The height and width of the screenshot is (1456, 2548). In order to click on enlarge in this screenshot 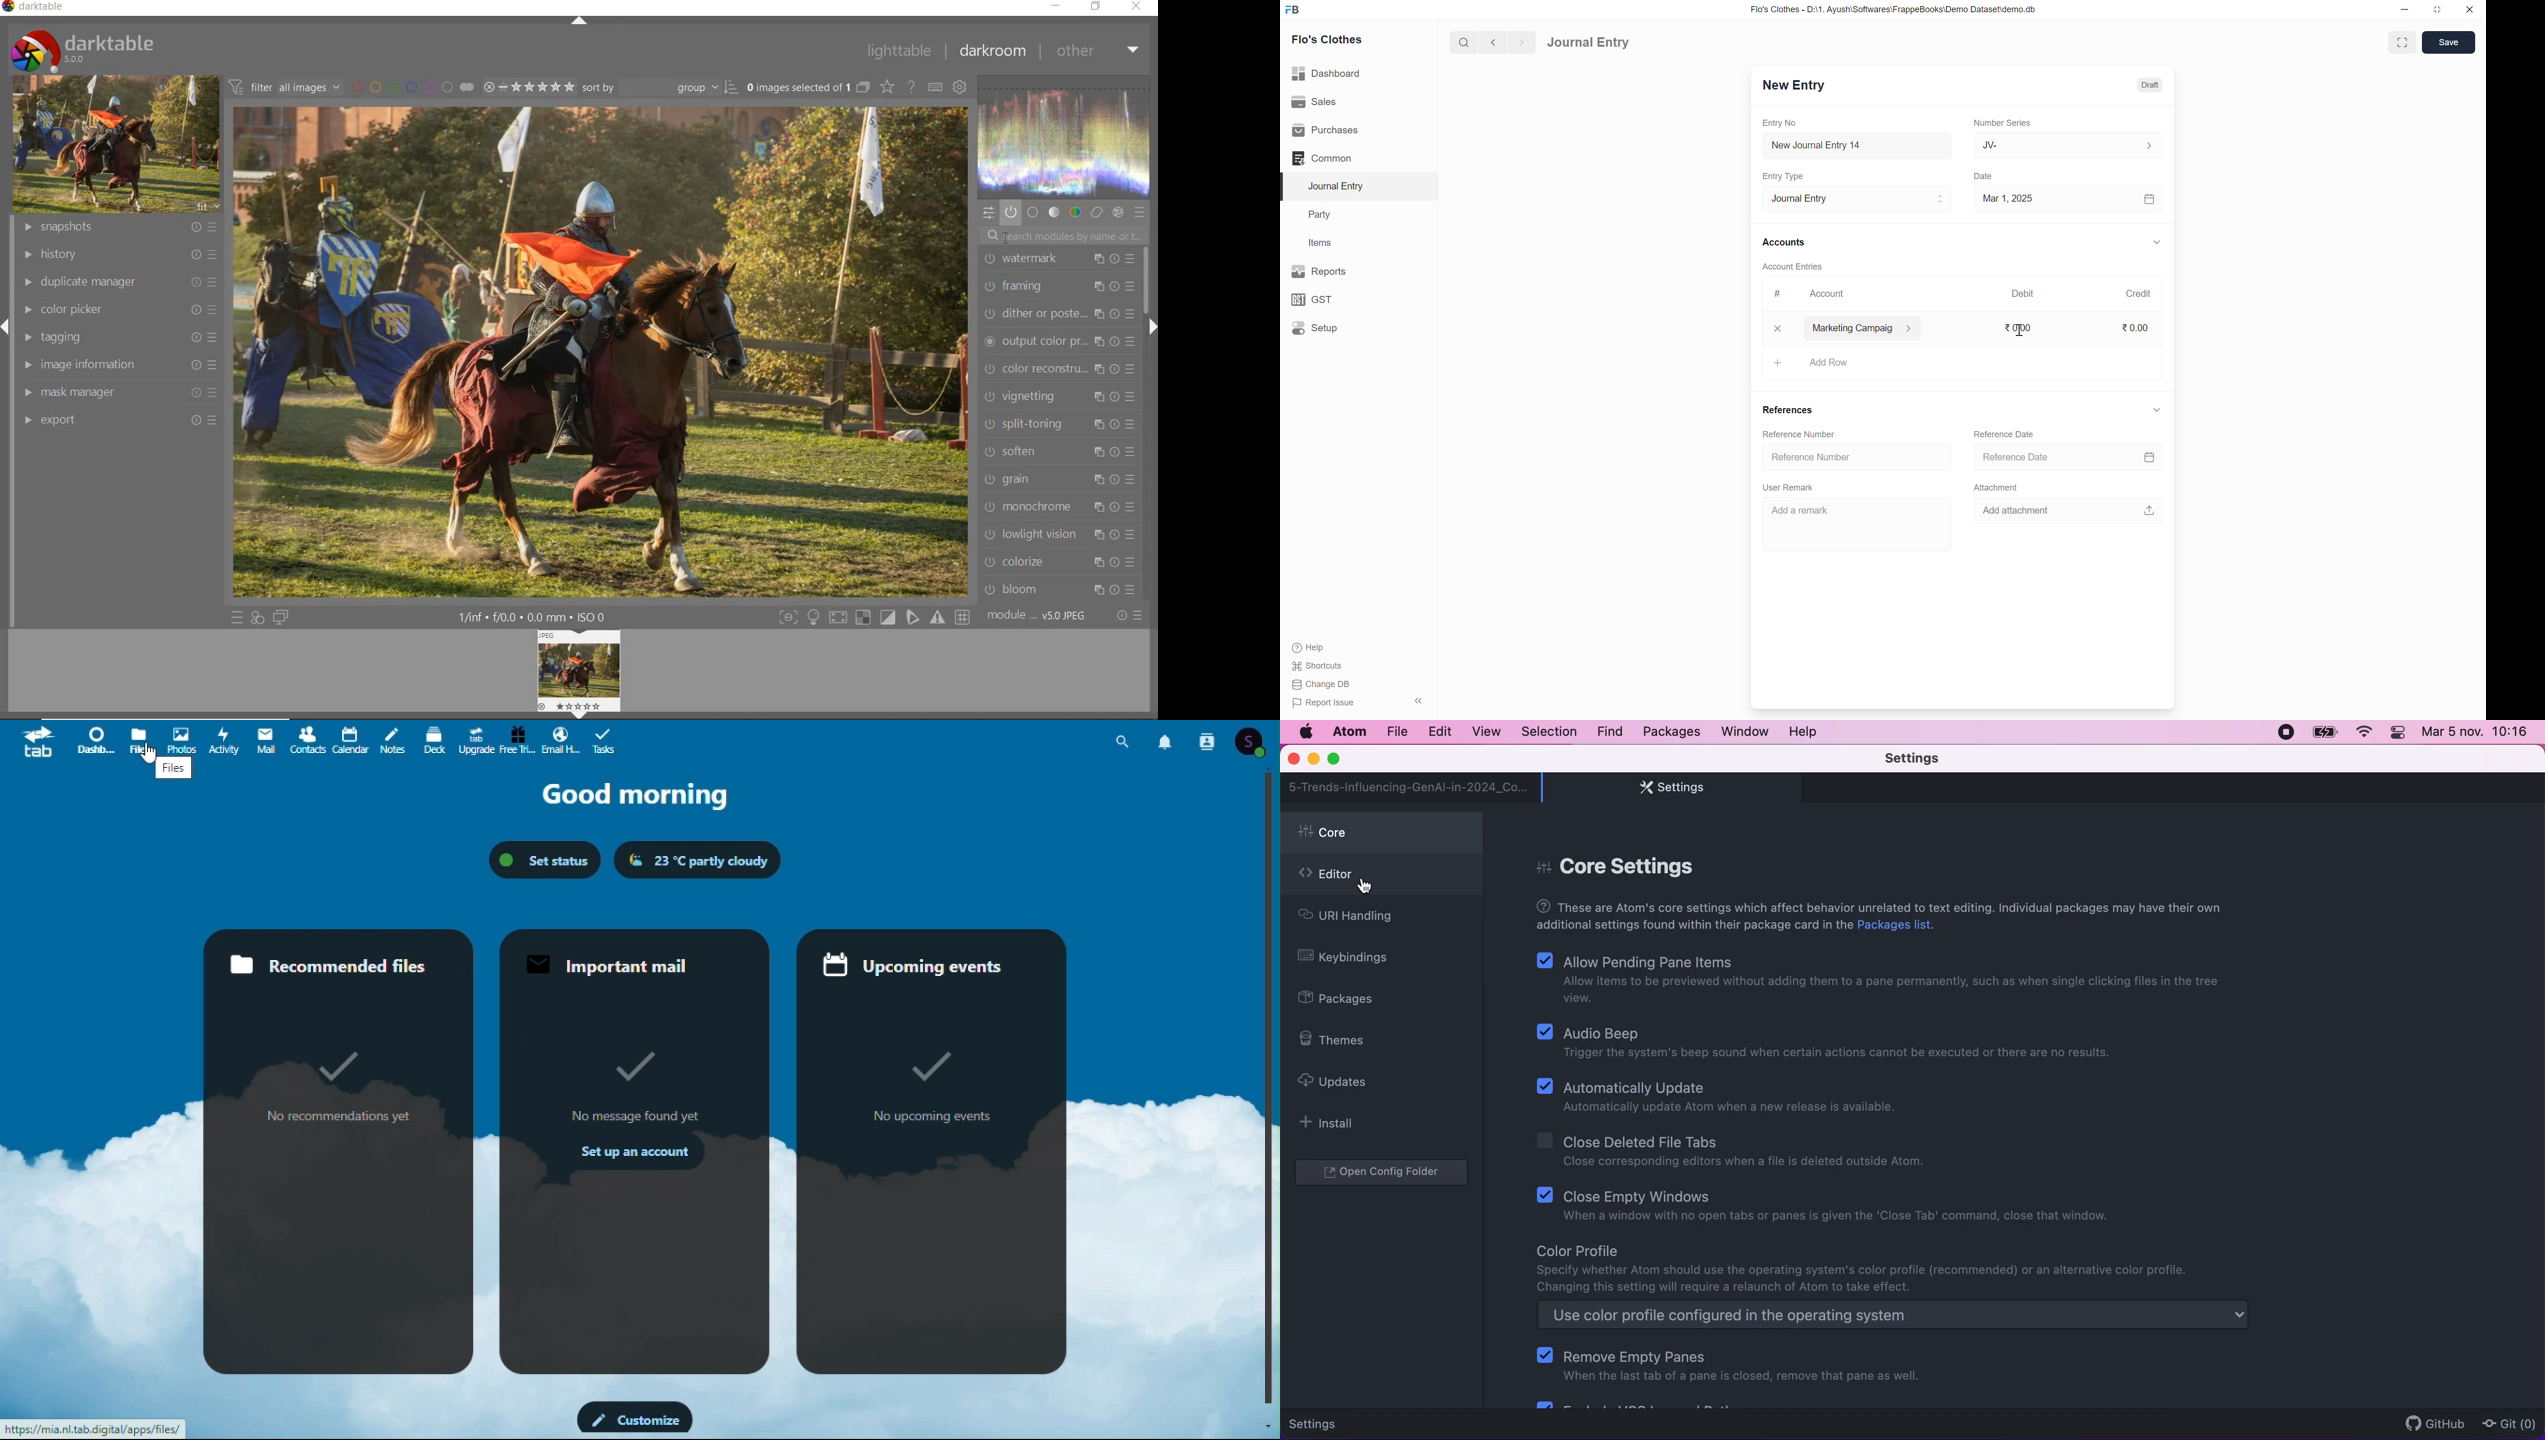, I will do `click(2404, 41)`.